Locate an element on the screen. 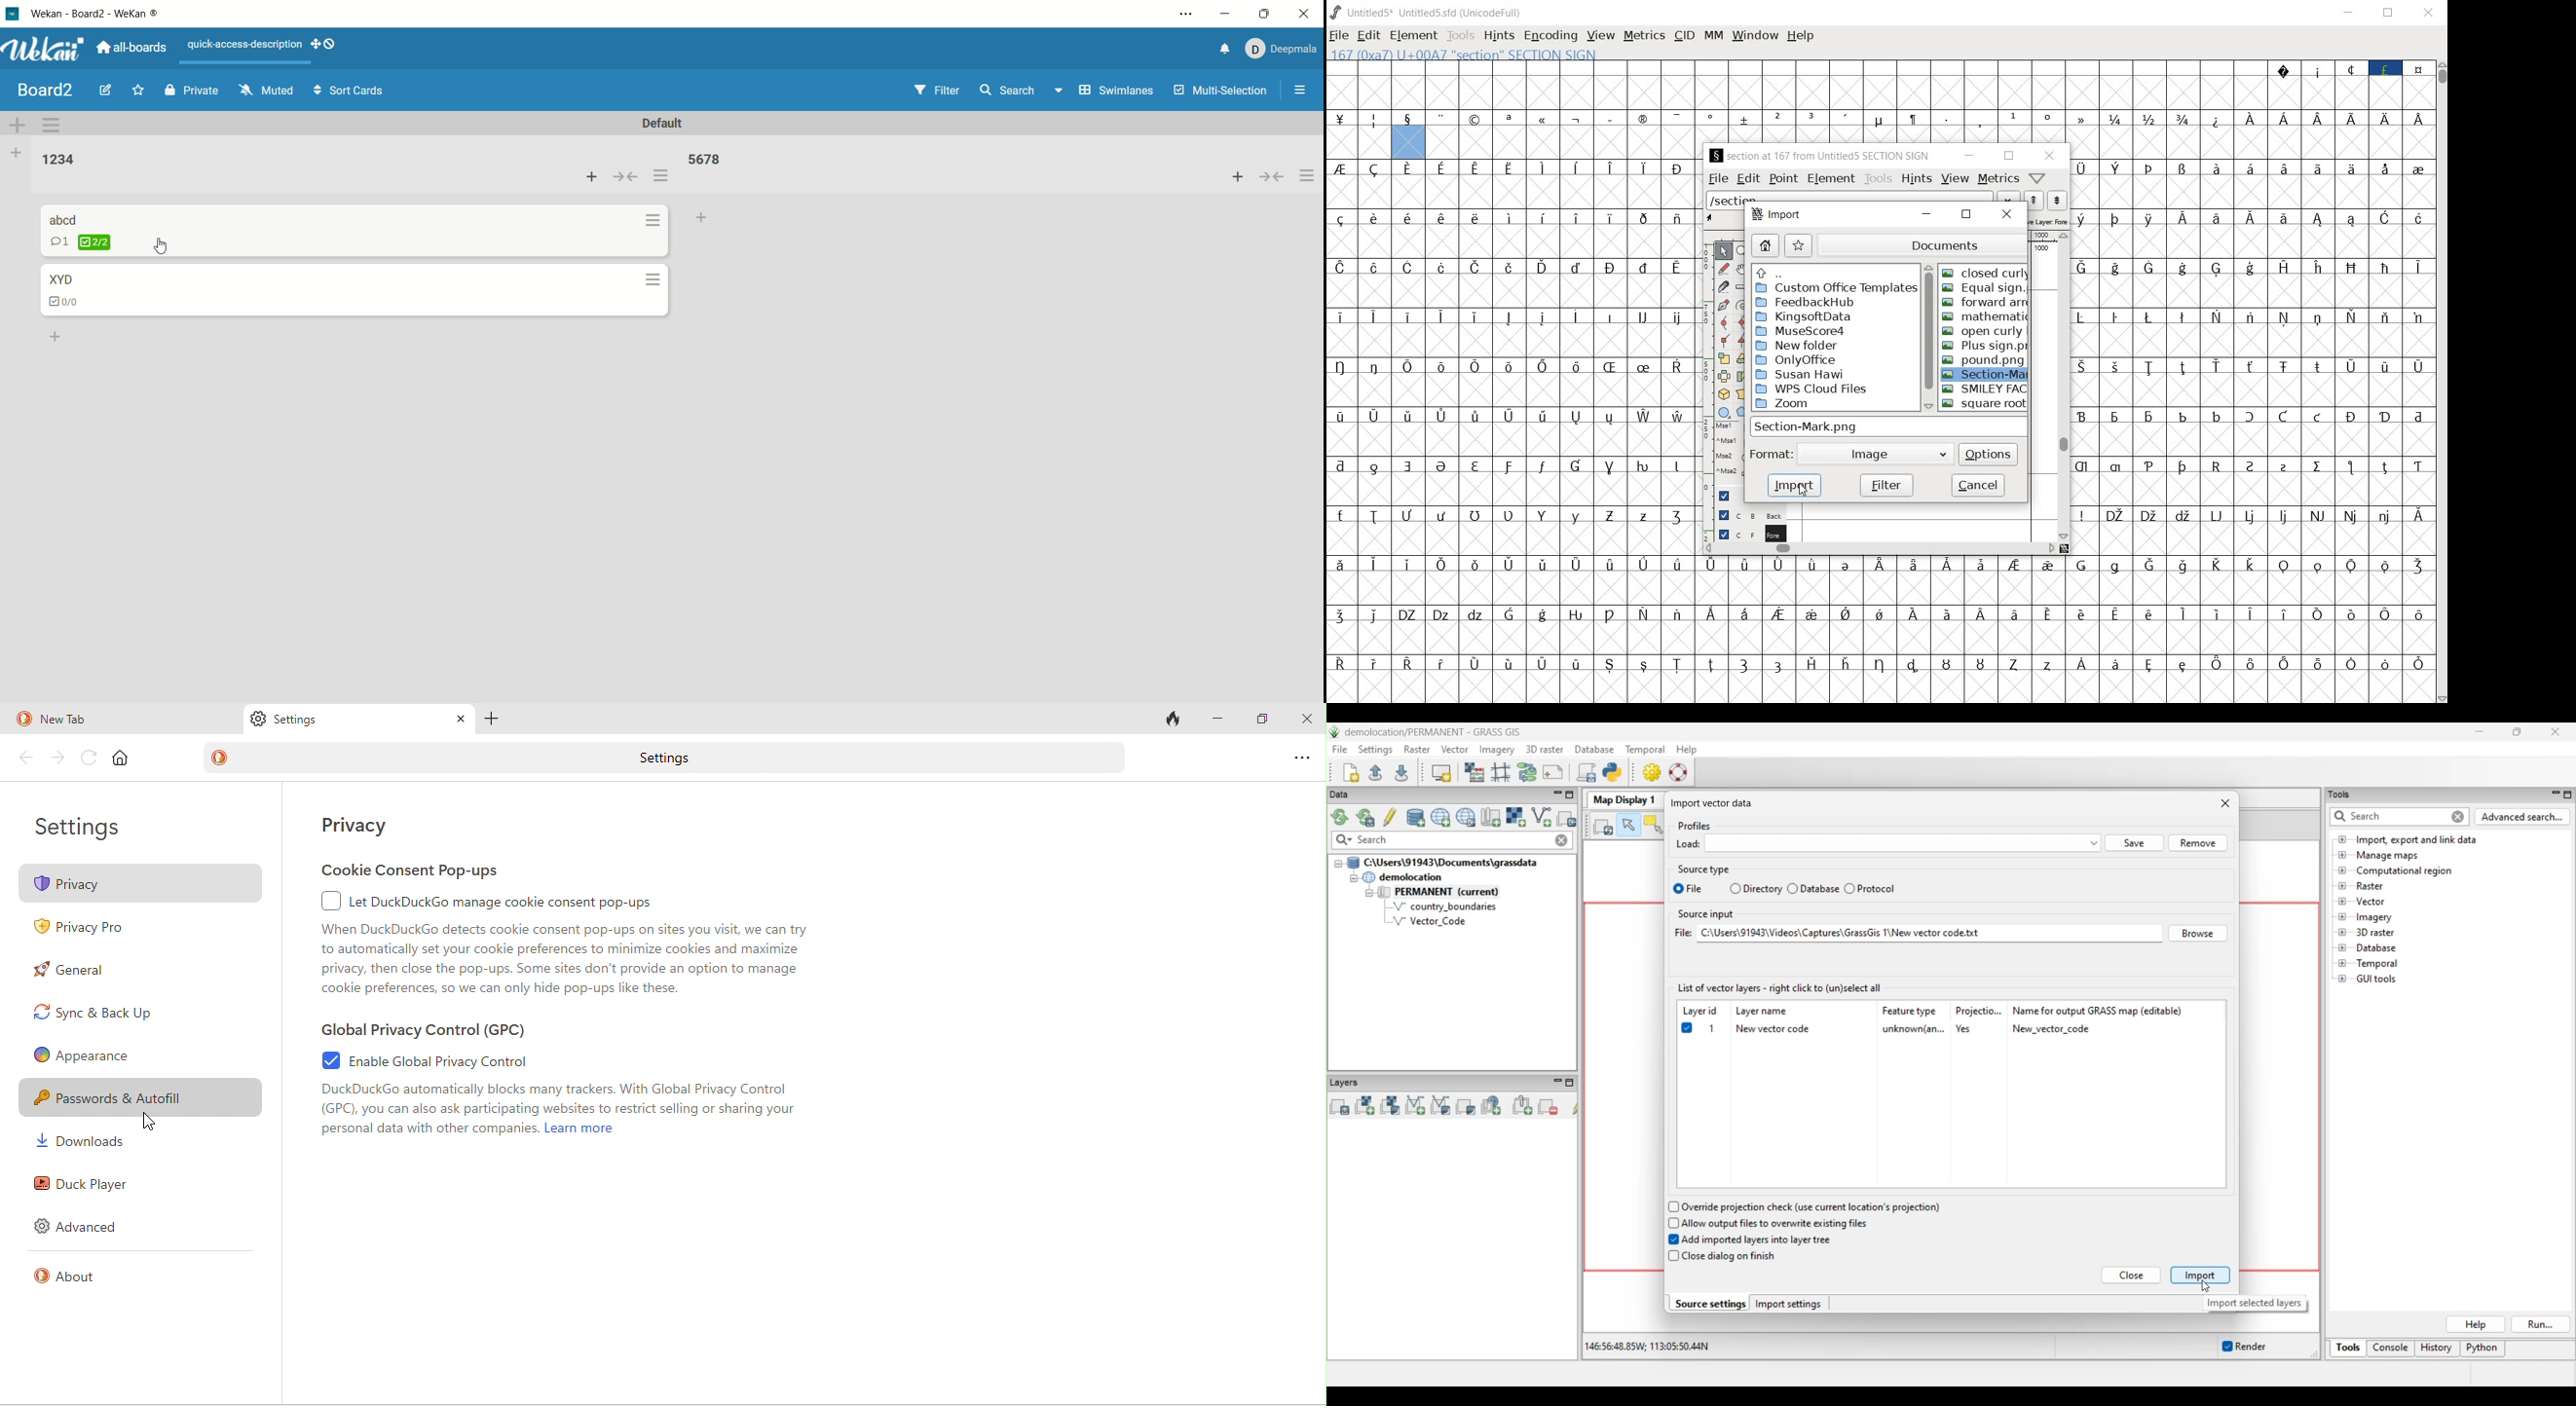  ENCODING is located at coordinates (1549, 36).